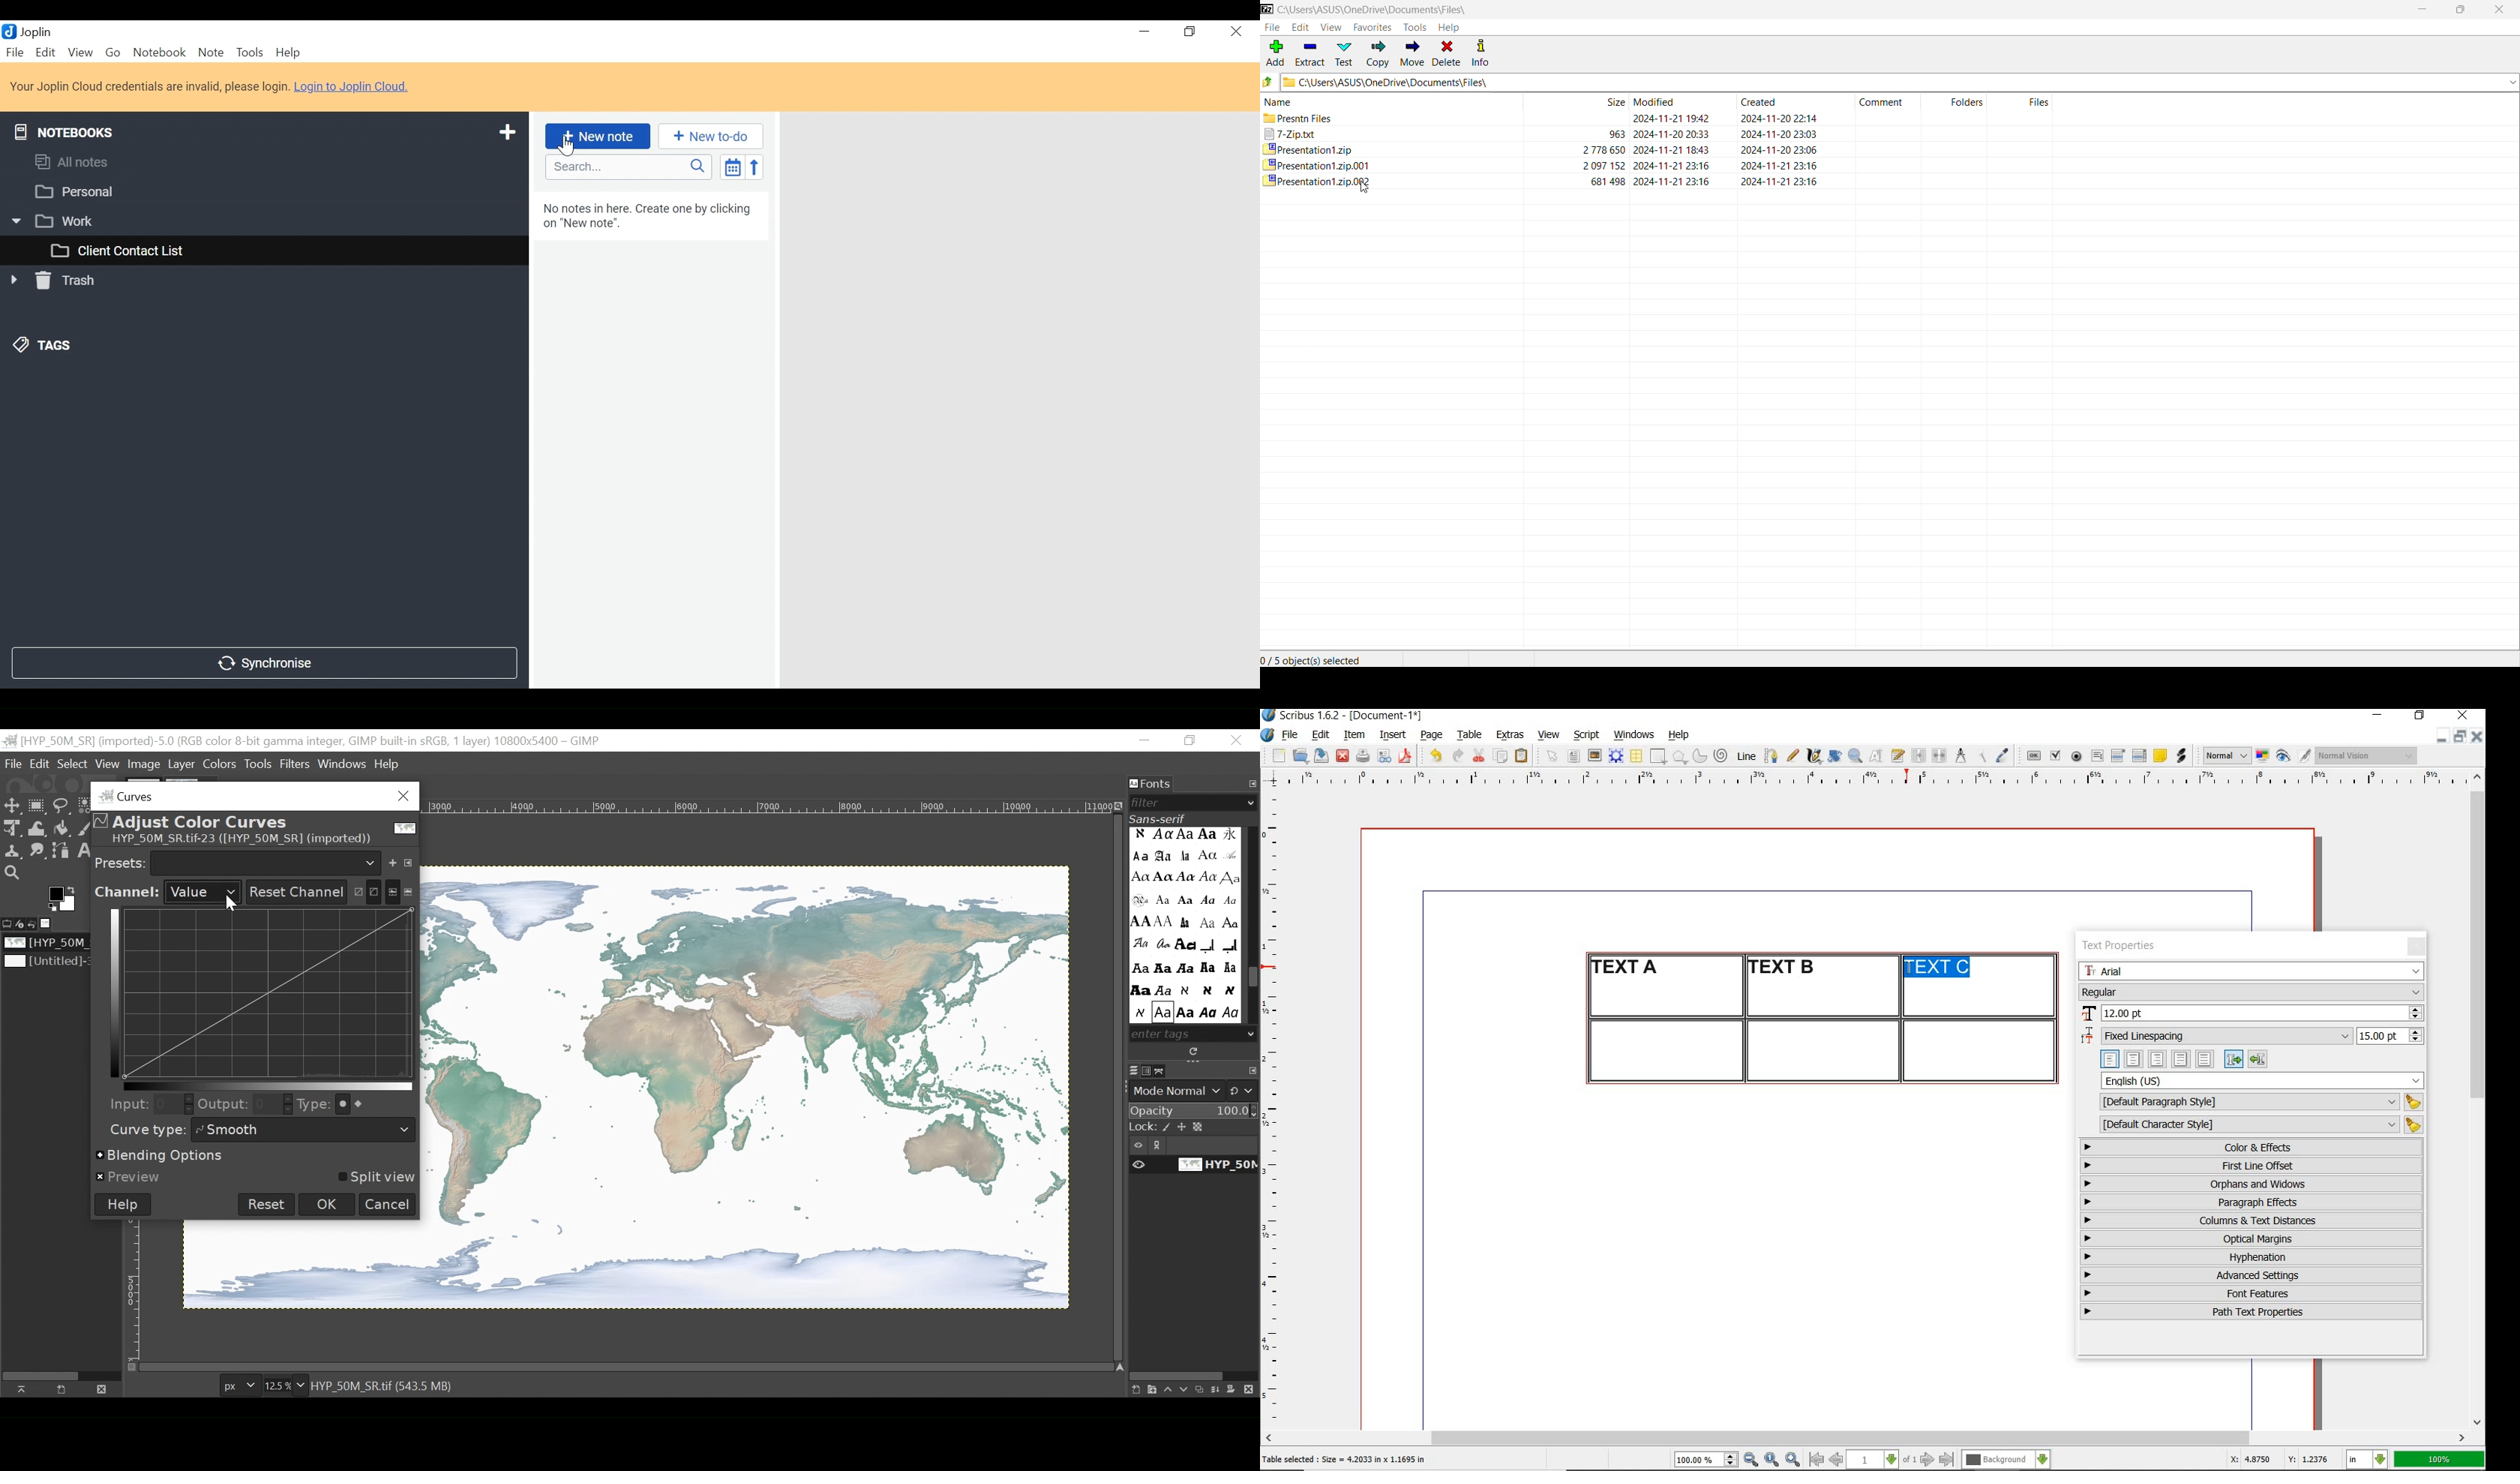 This screenshot has height=1484, width=2520. What do you see at coordinates (2002, 757) in the screenshot?
I see `eye dropper` at bounding box center [2002, 757].